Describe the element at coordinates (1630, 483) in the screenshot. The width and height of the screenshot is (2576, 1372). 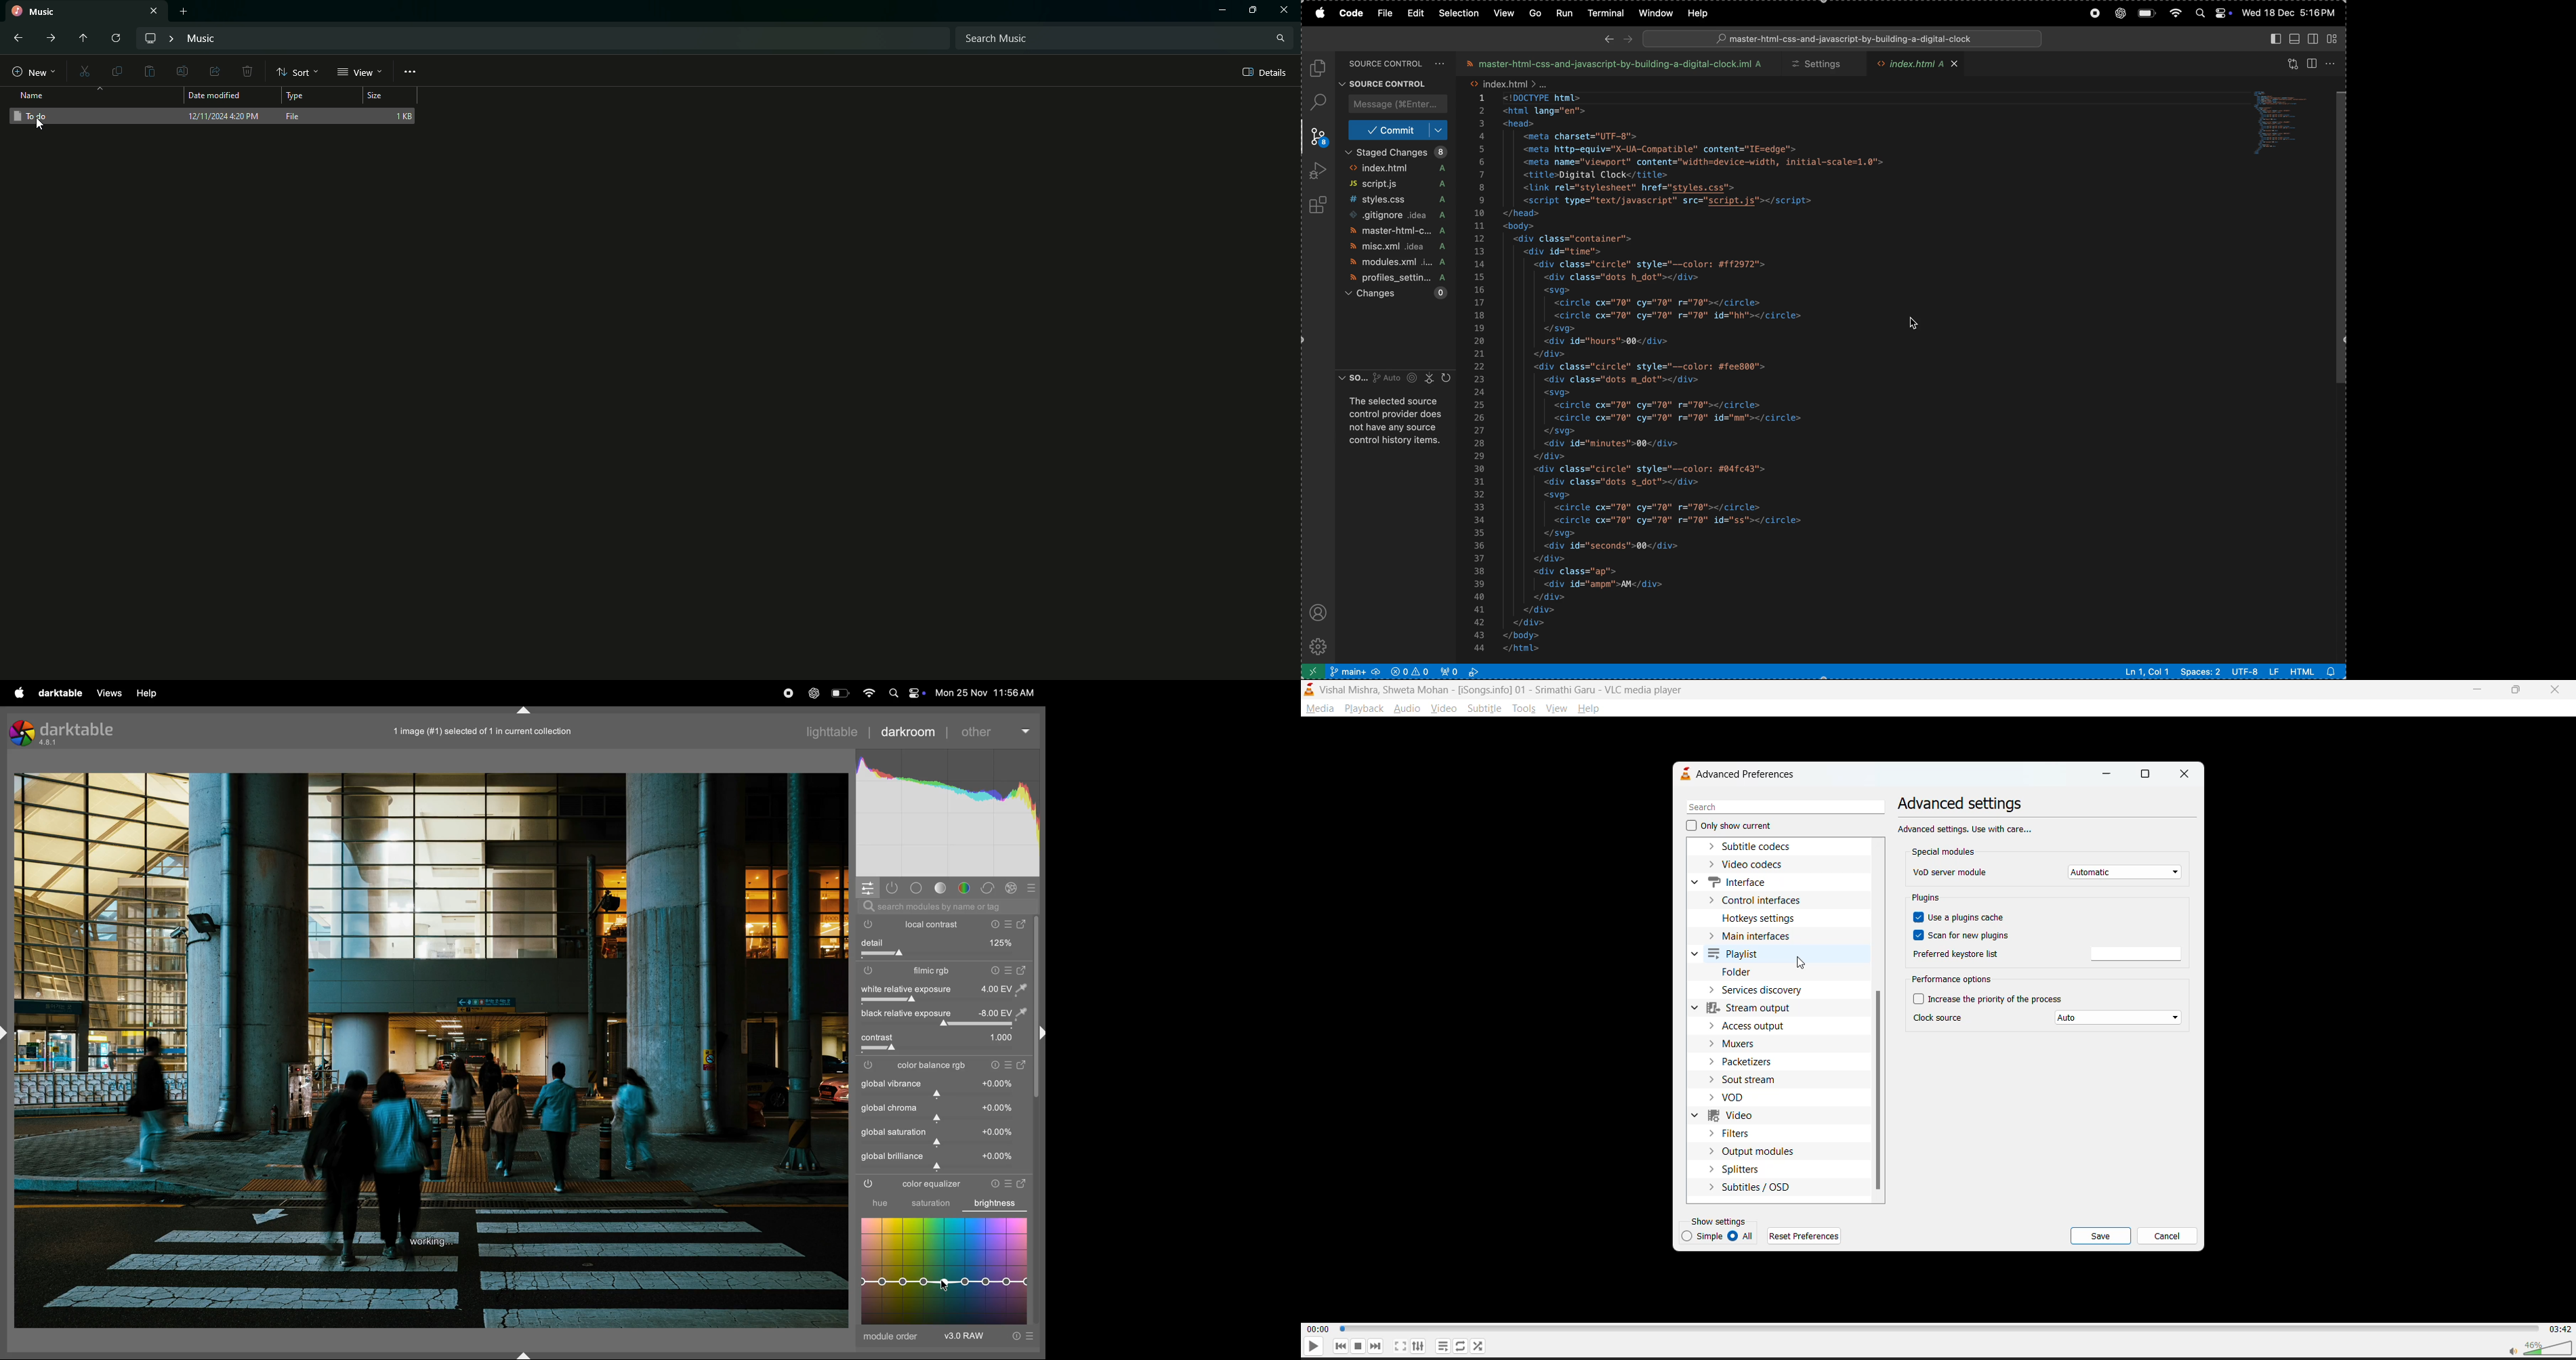
I see `<div class="dots s_dot"></div>` at that location.